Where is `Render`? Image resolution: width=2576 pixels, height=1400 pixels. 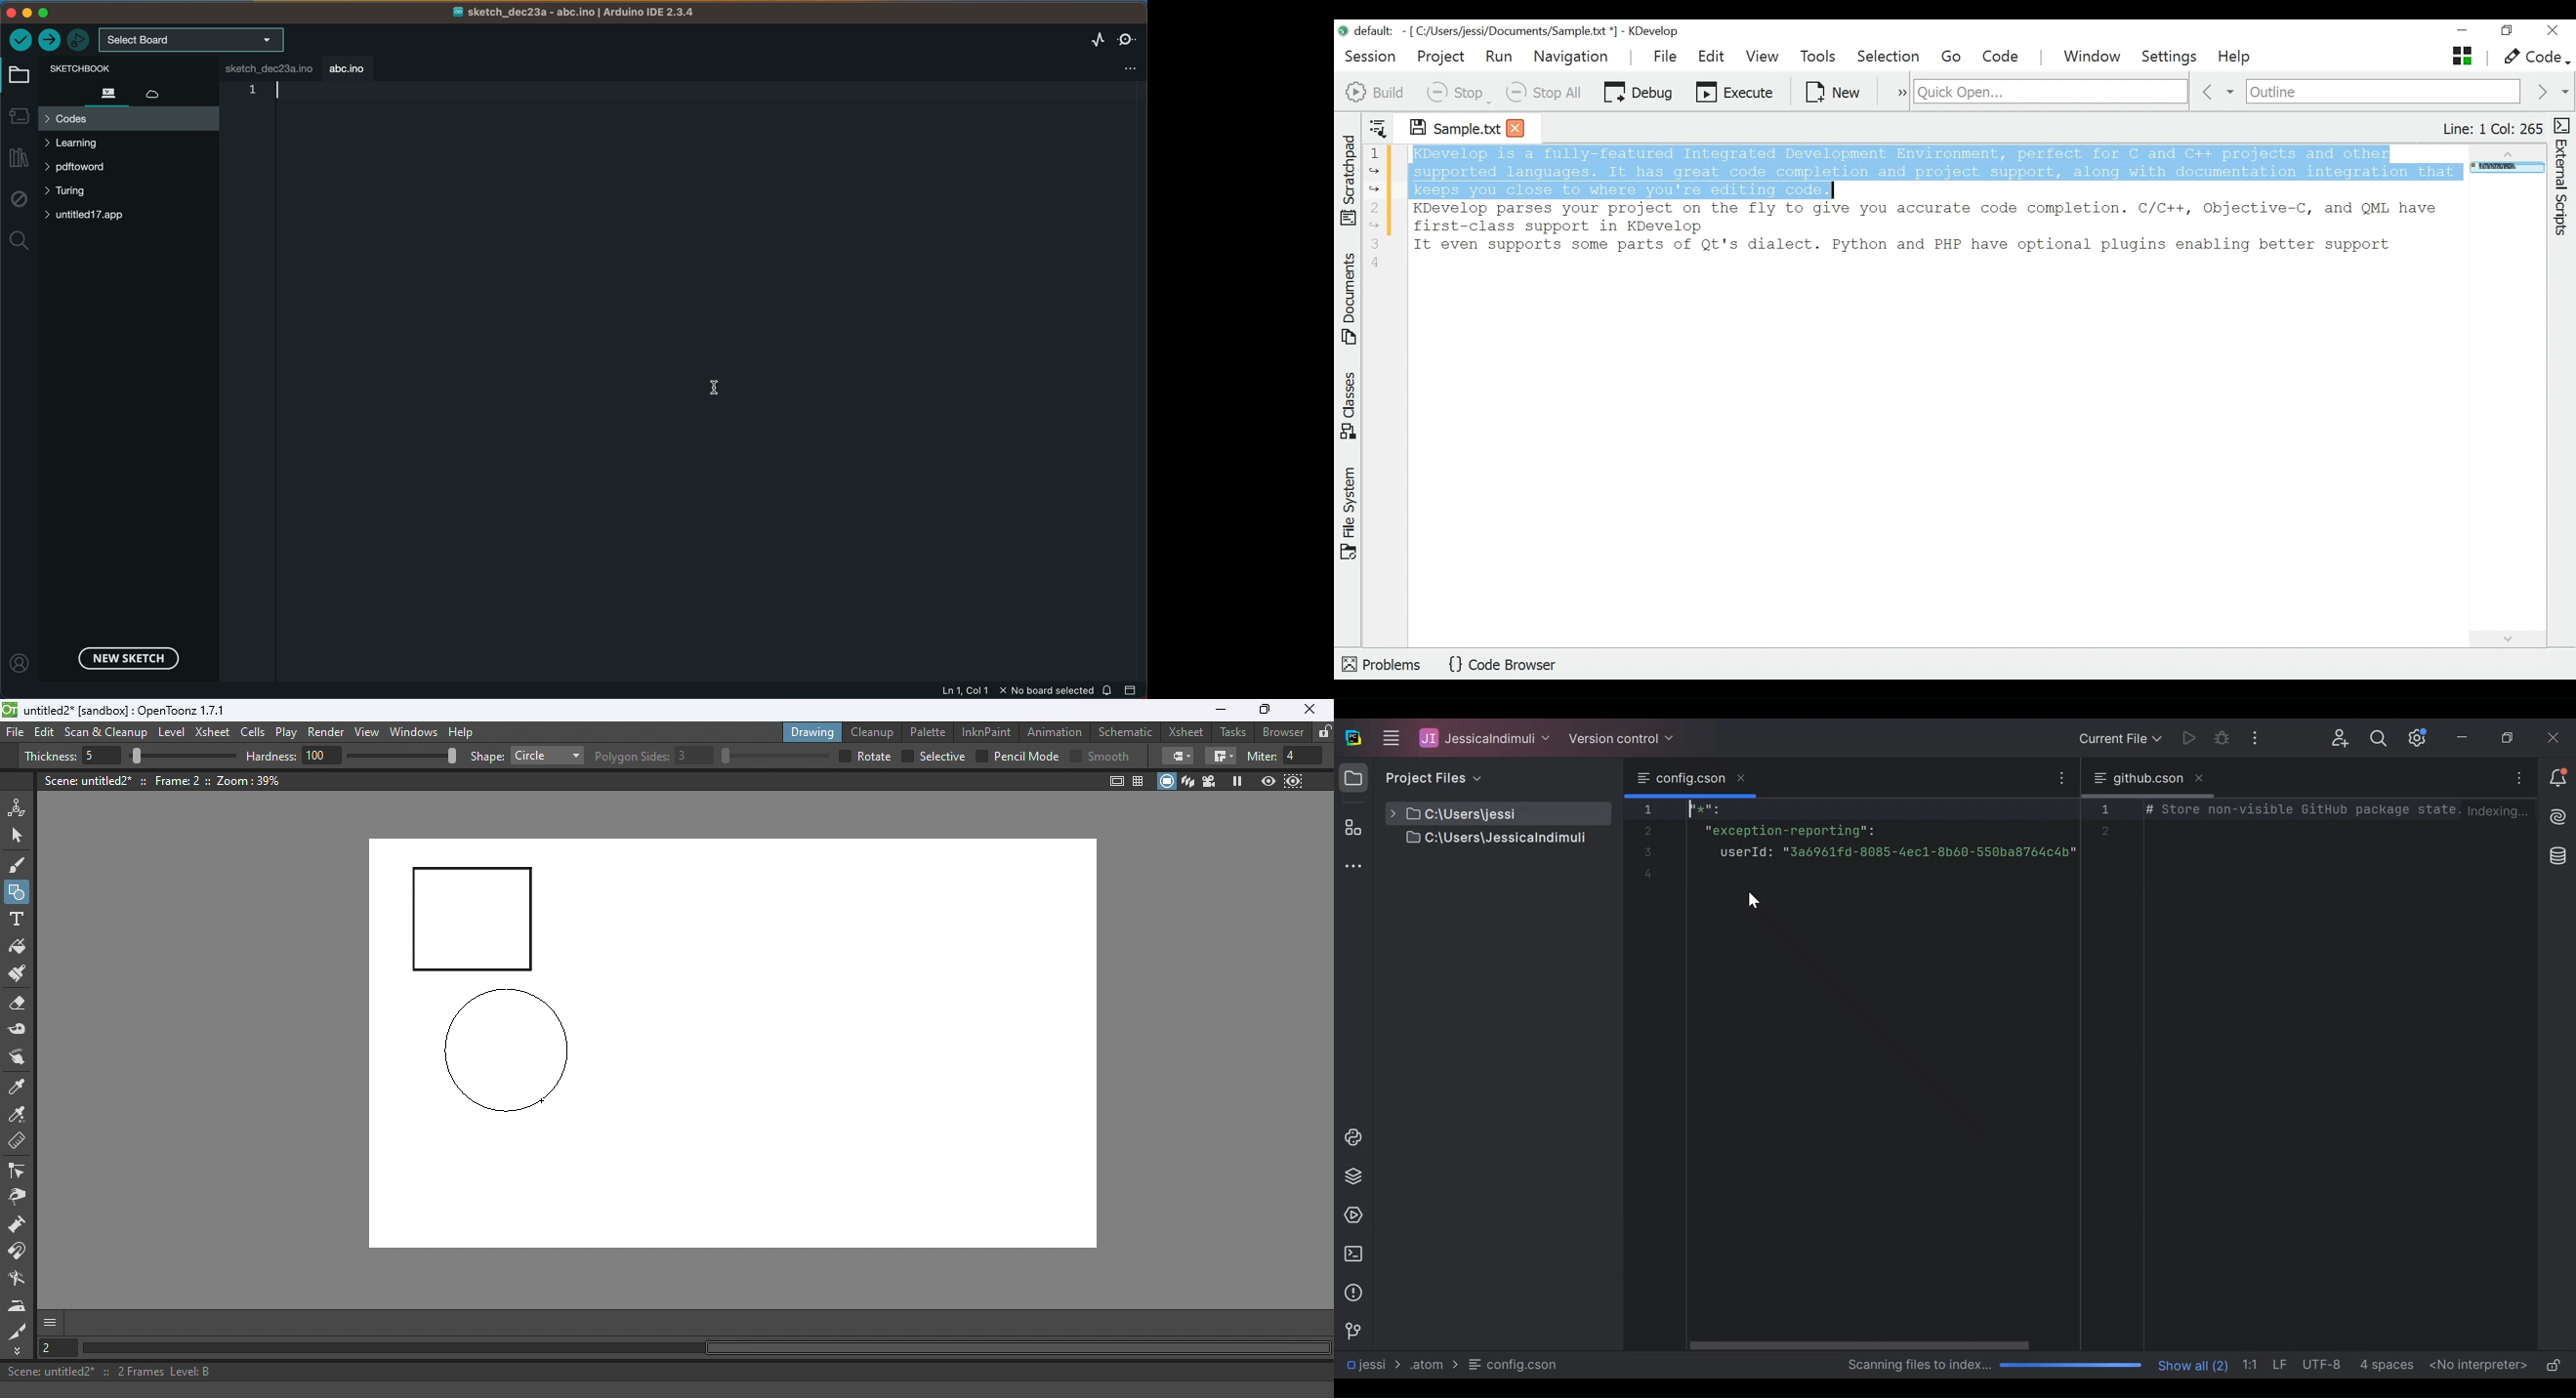
Render is located at coordinates (329, 733).